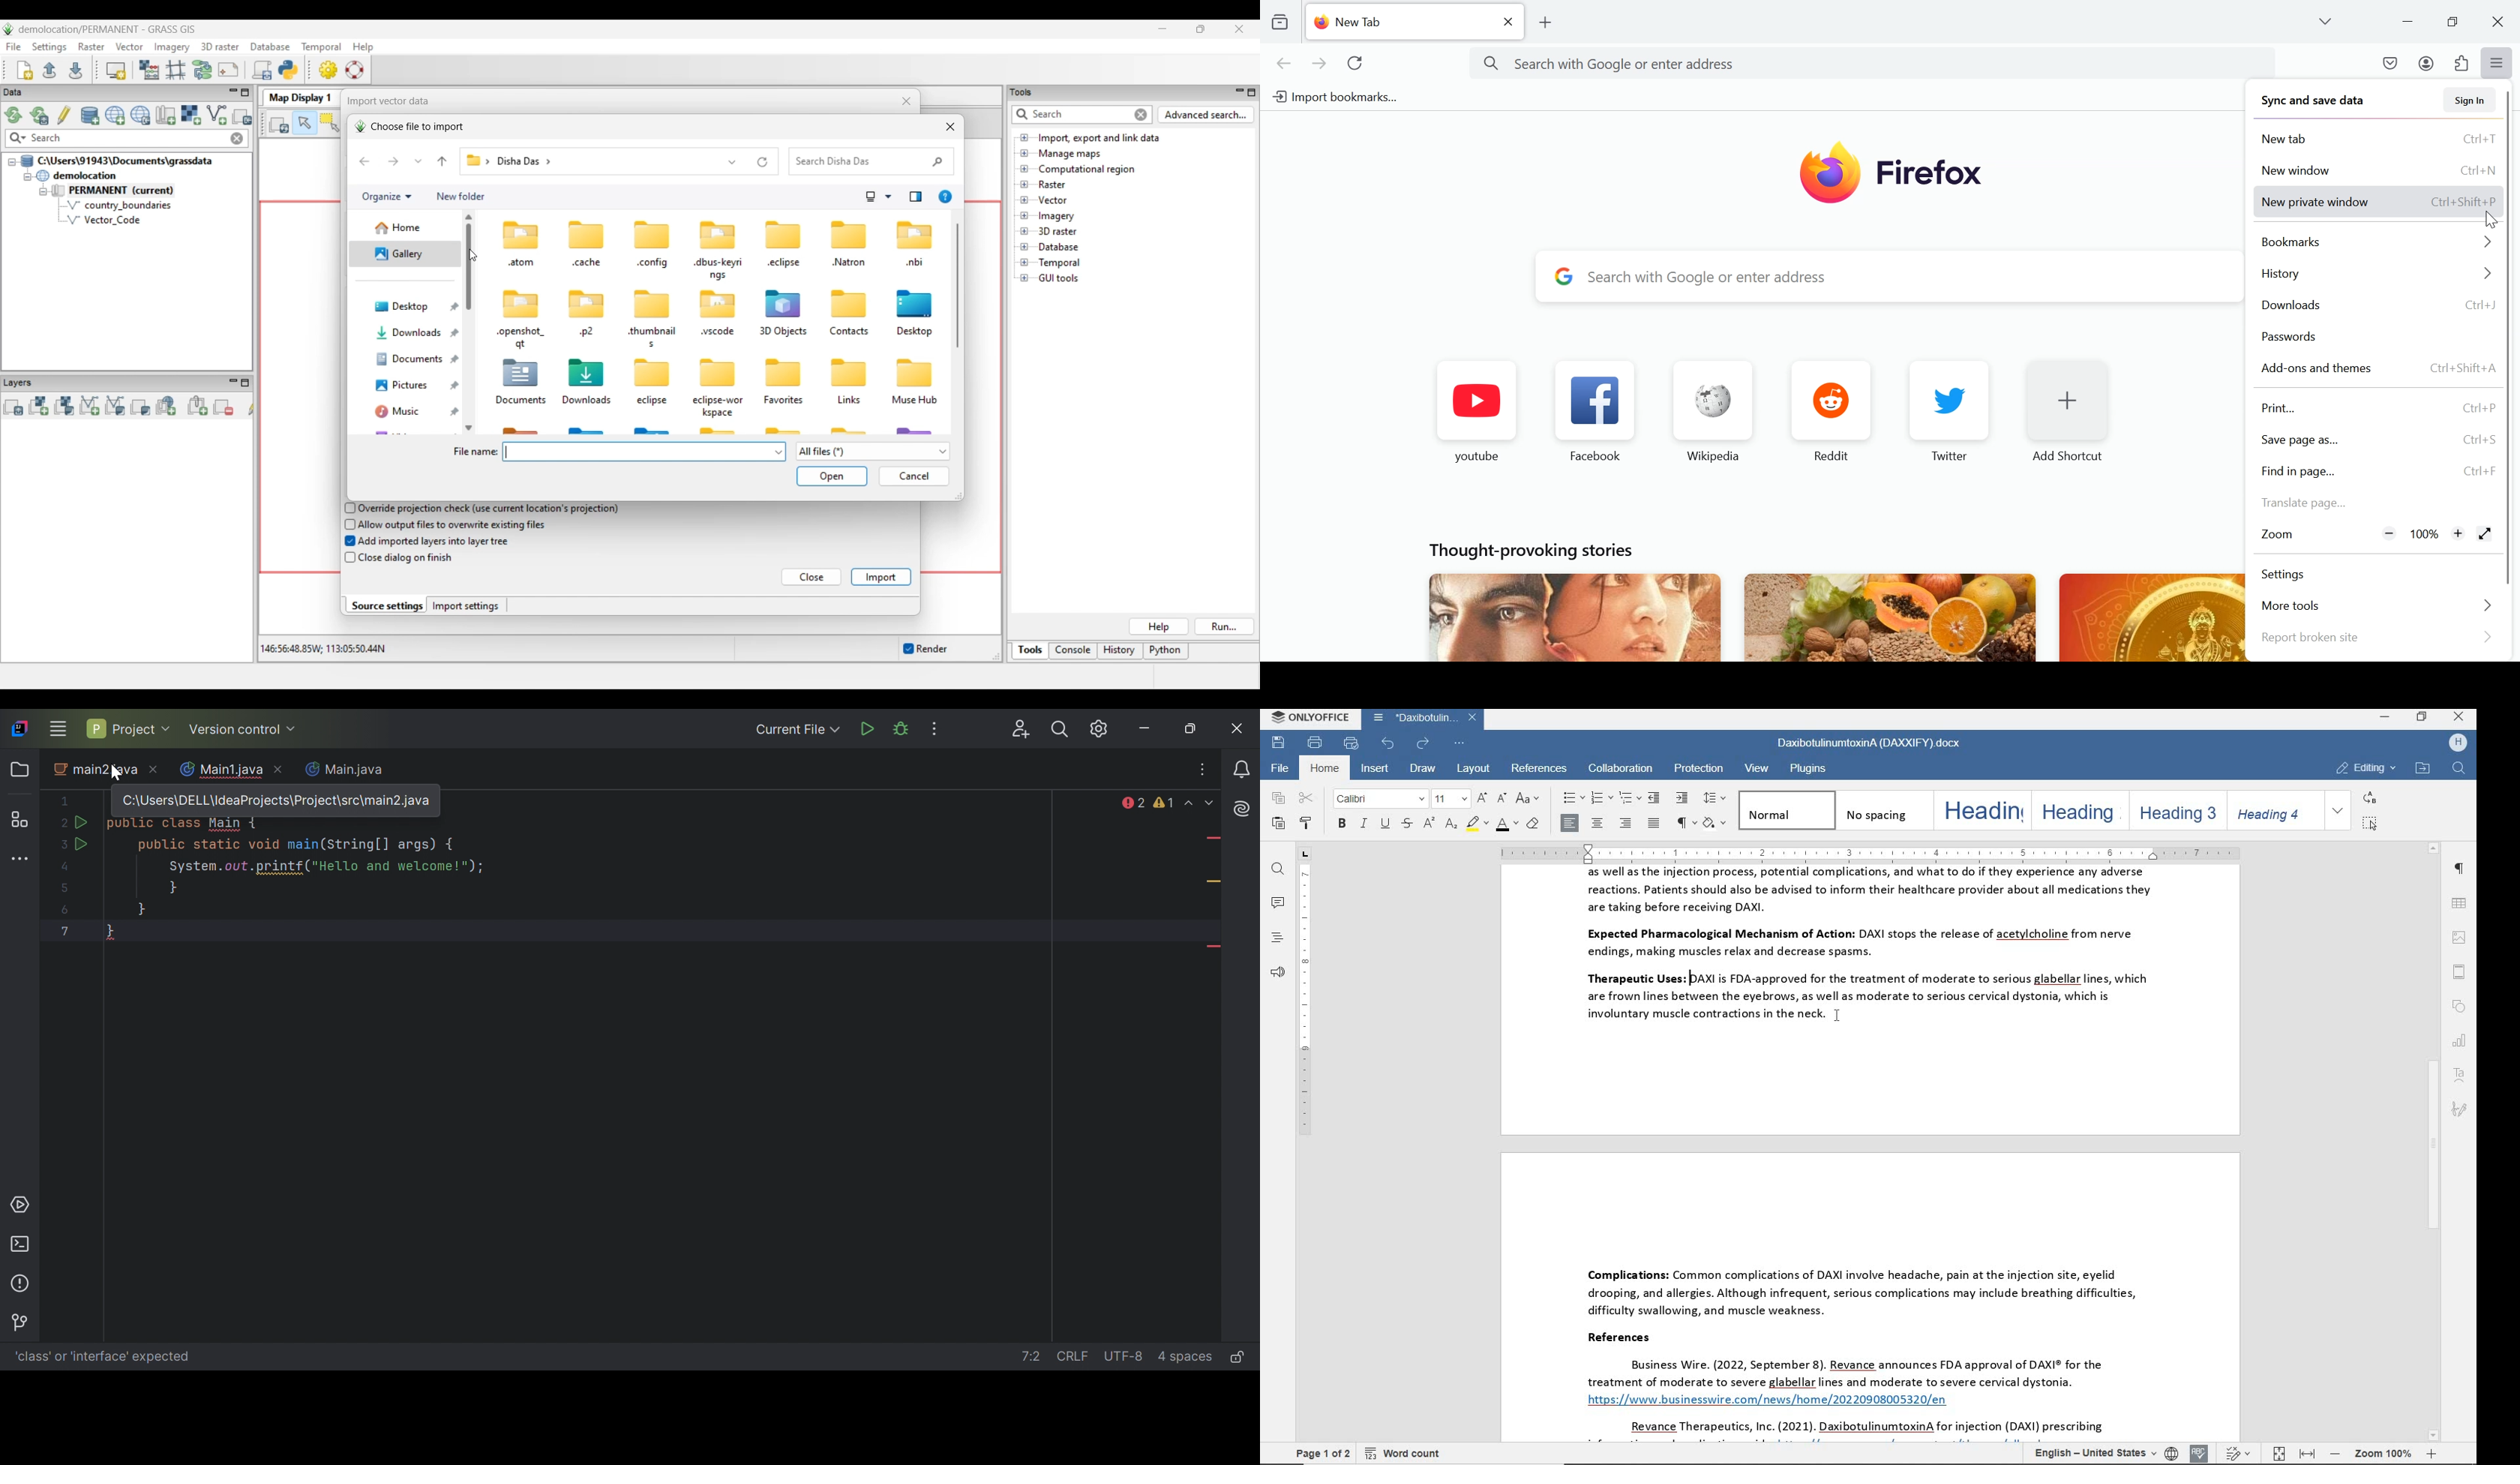 This screenshot has width=2520, height=1484. I want to click on replace, so click(2368, 797).